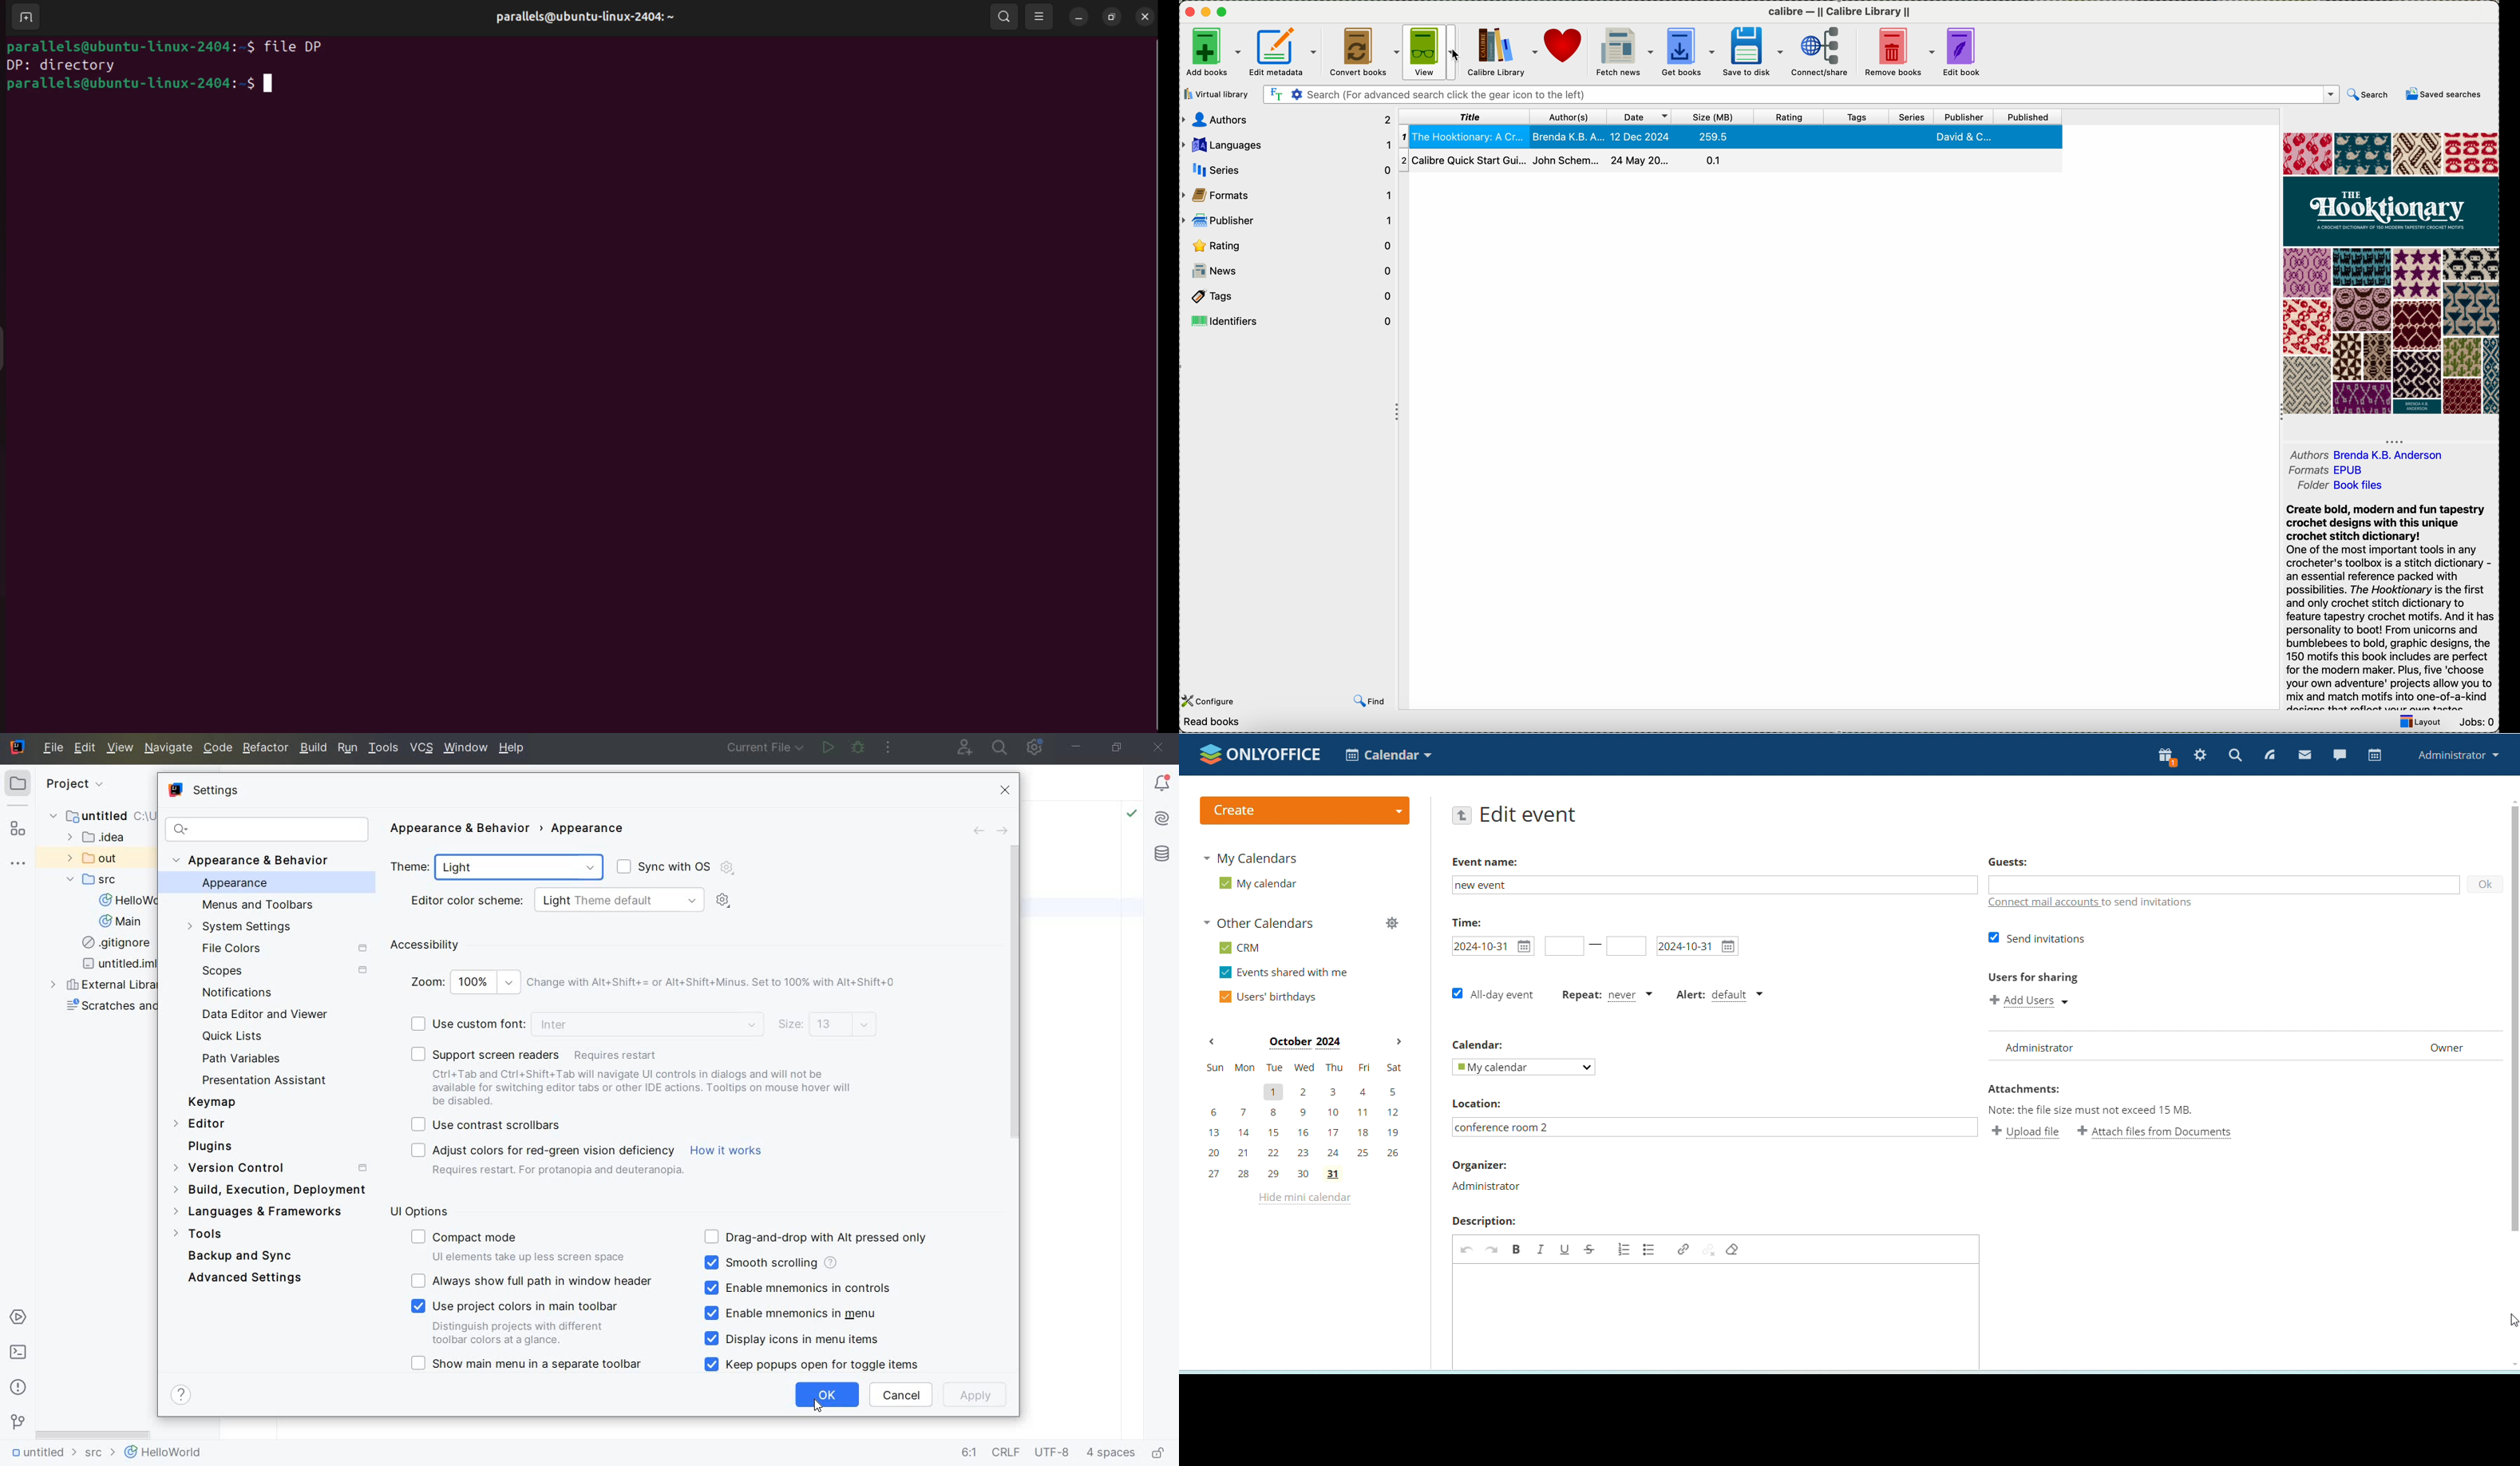 The height and width of the screenshot is (1484, 2520). I want to click on RUN, so click(345, 748).